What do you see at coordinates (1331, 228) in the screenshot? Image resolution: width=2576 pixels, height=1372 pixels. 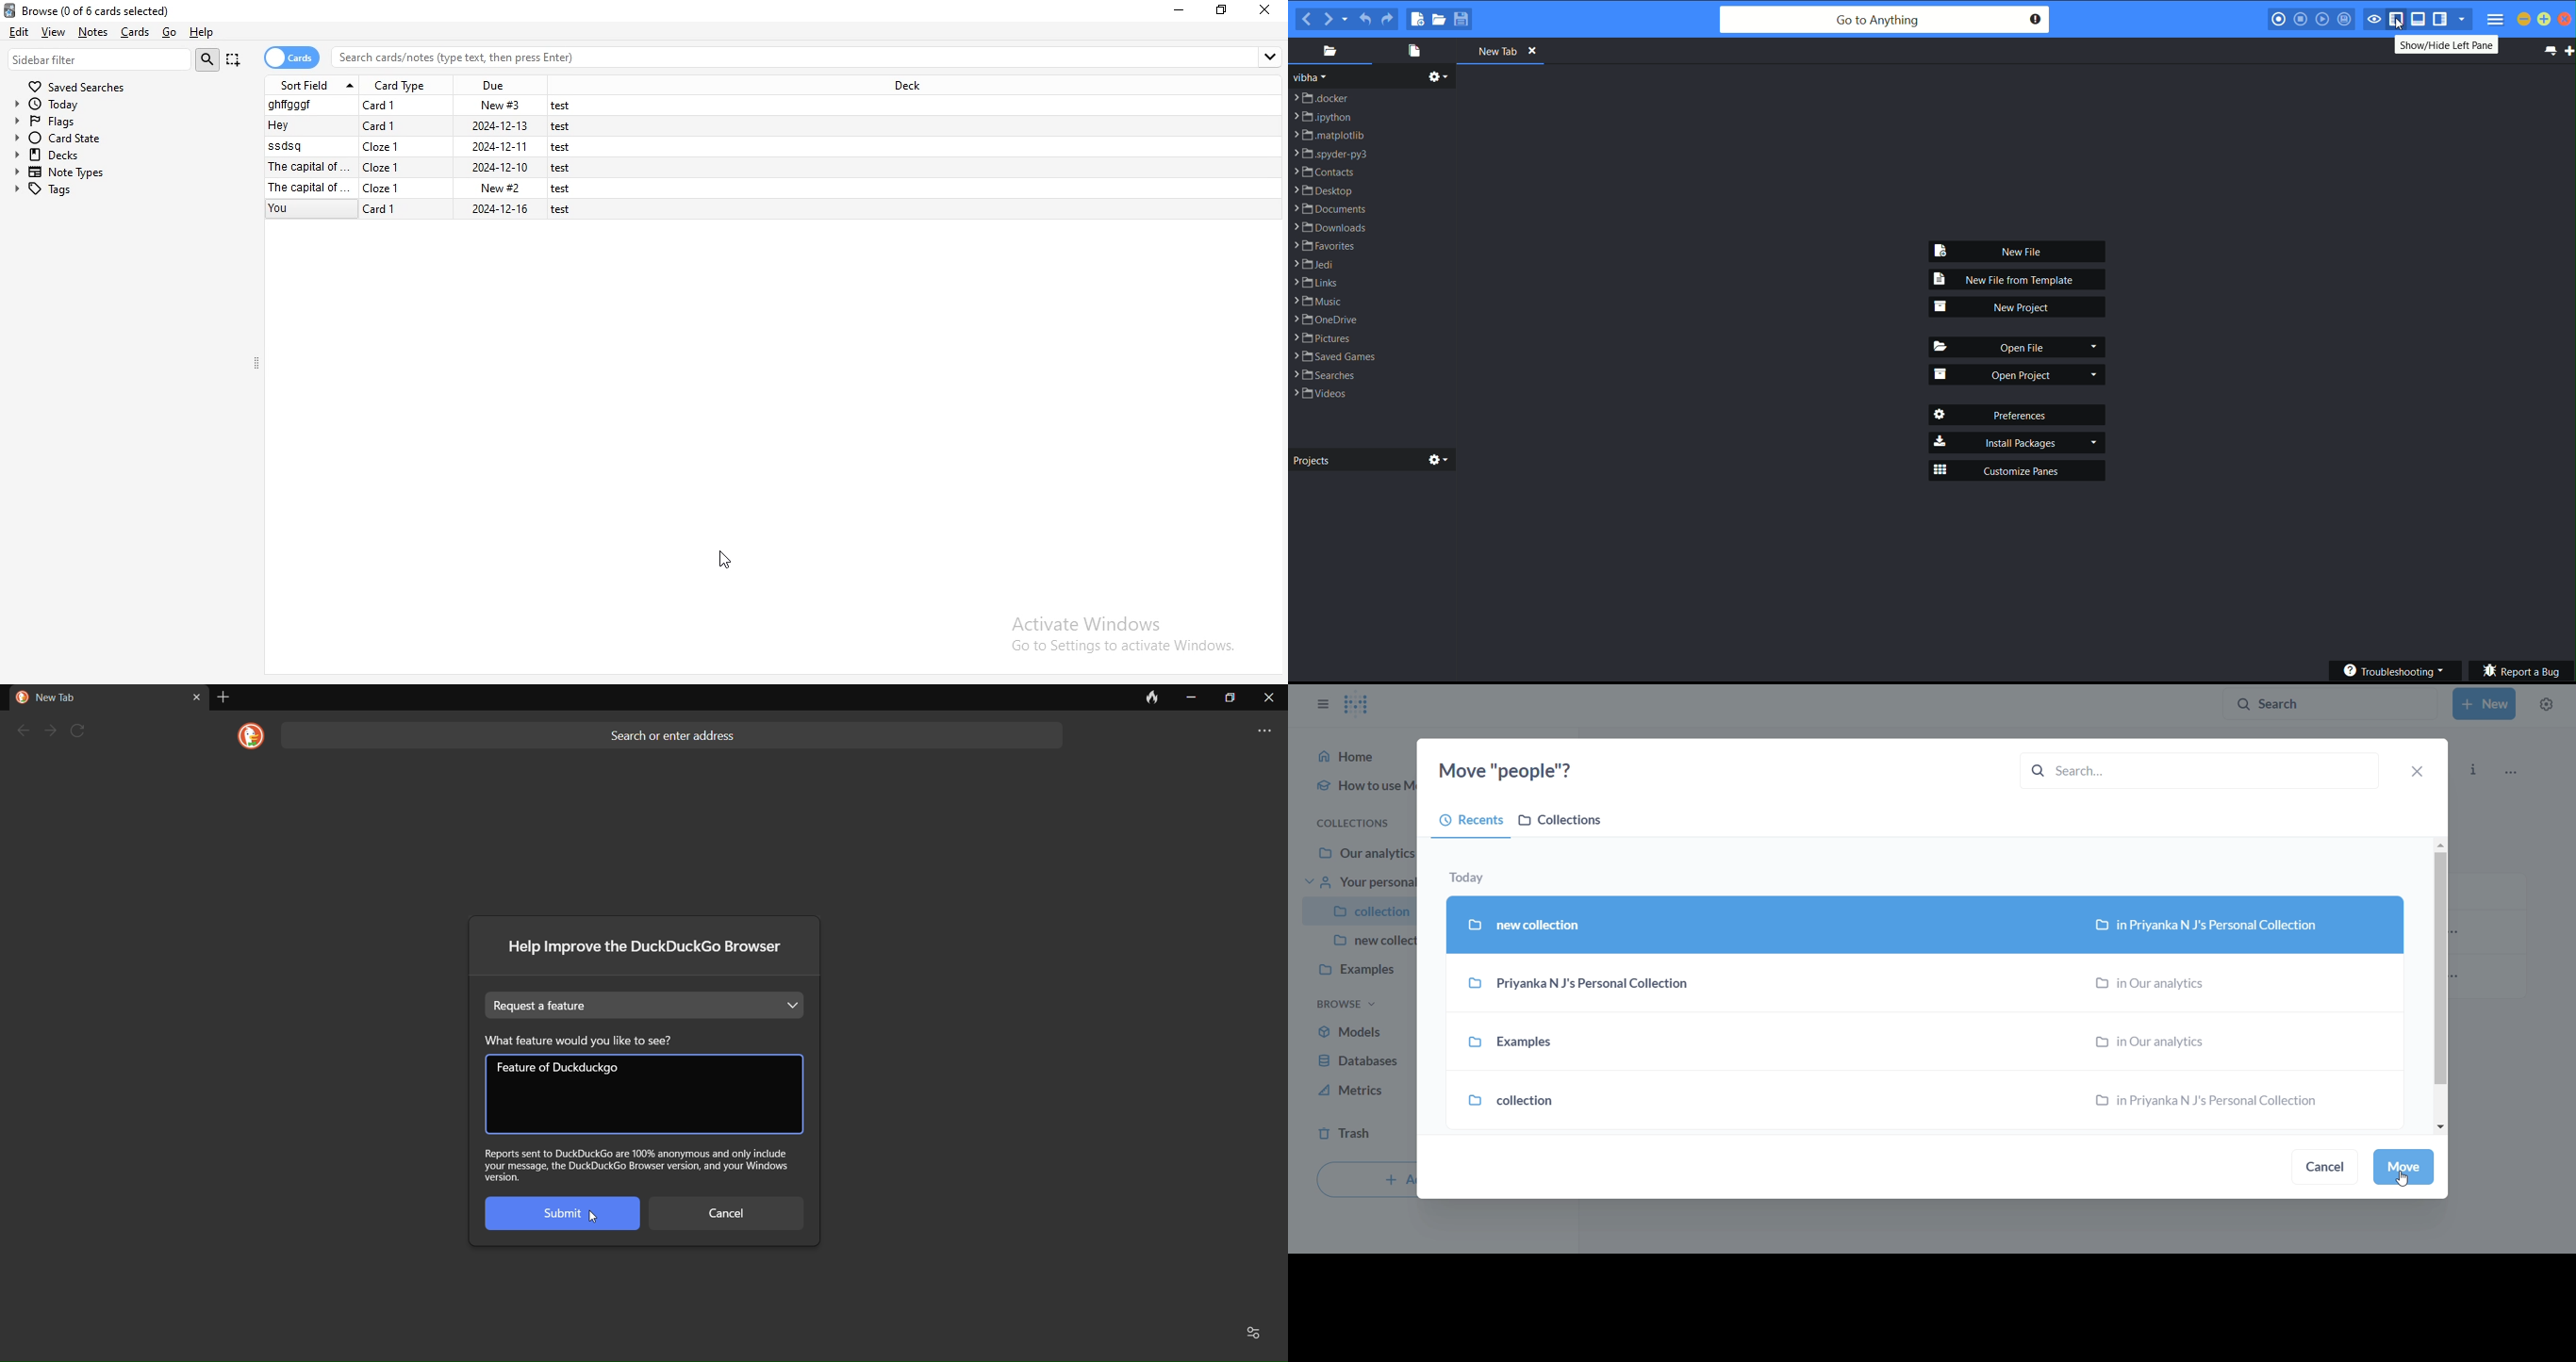 I see `downloads` at bounding box center [1331, 228].